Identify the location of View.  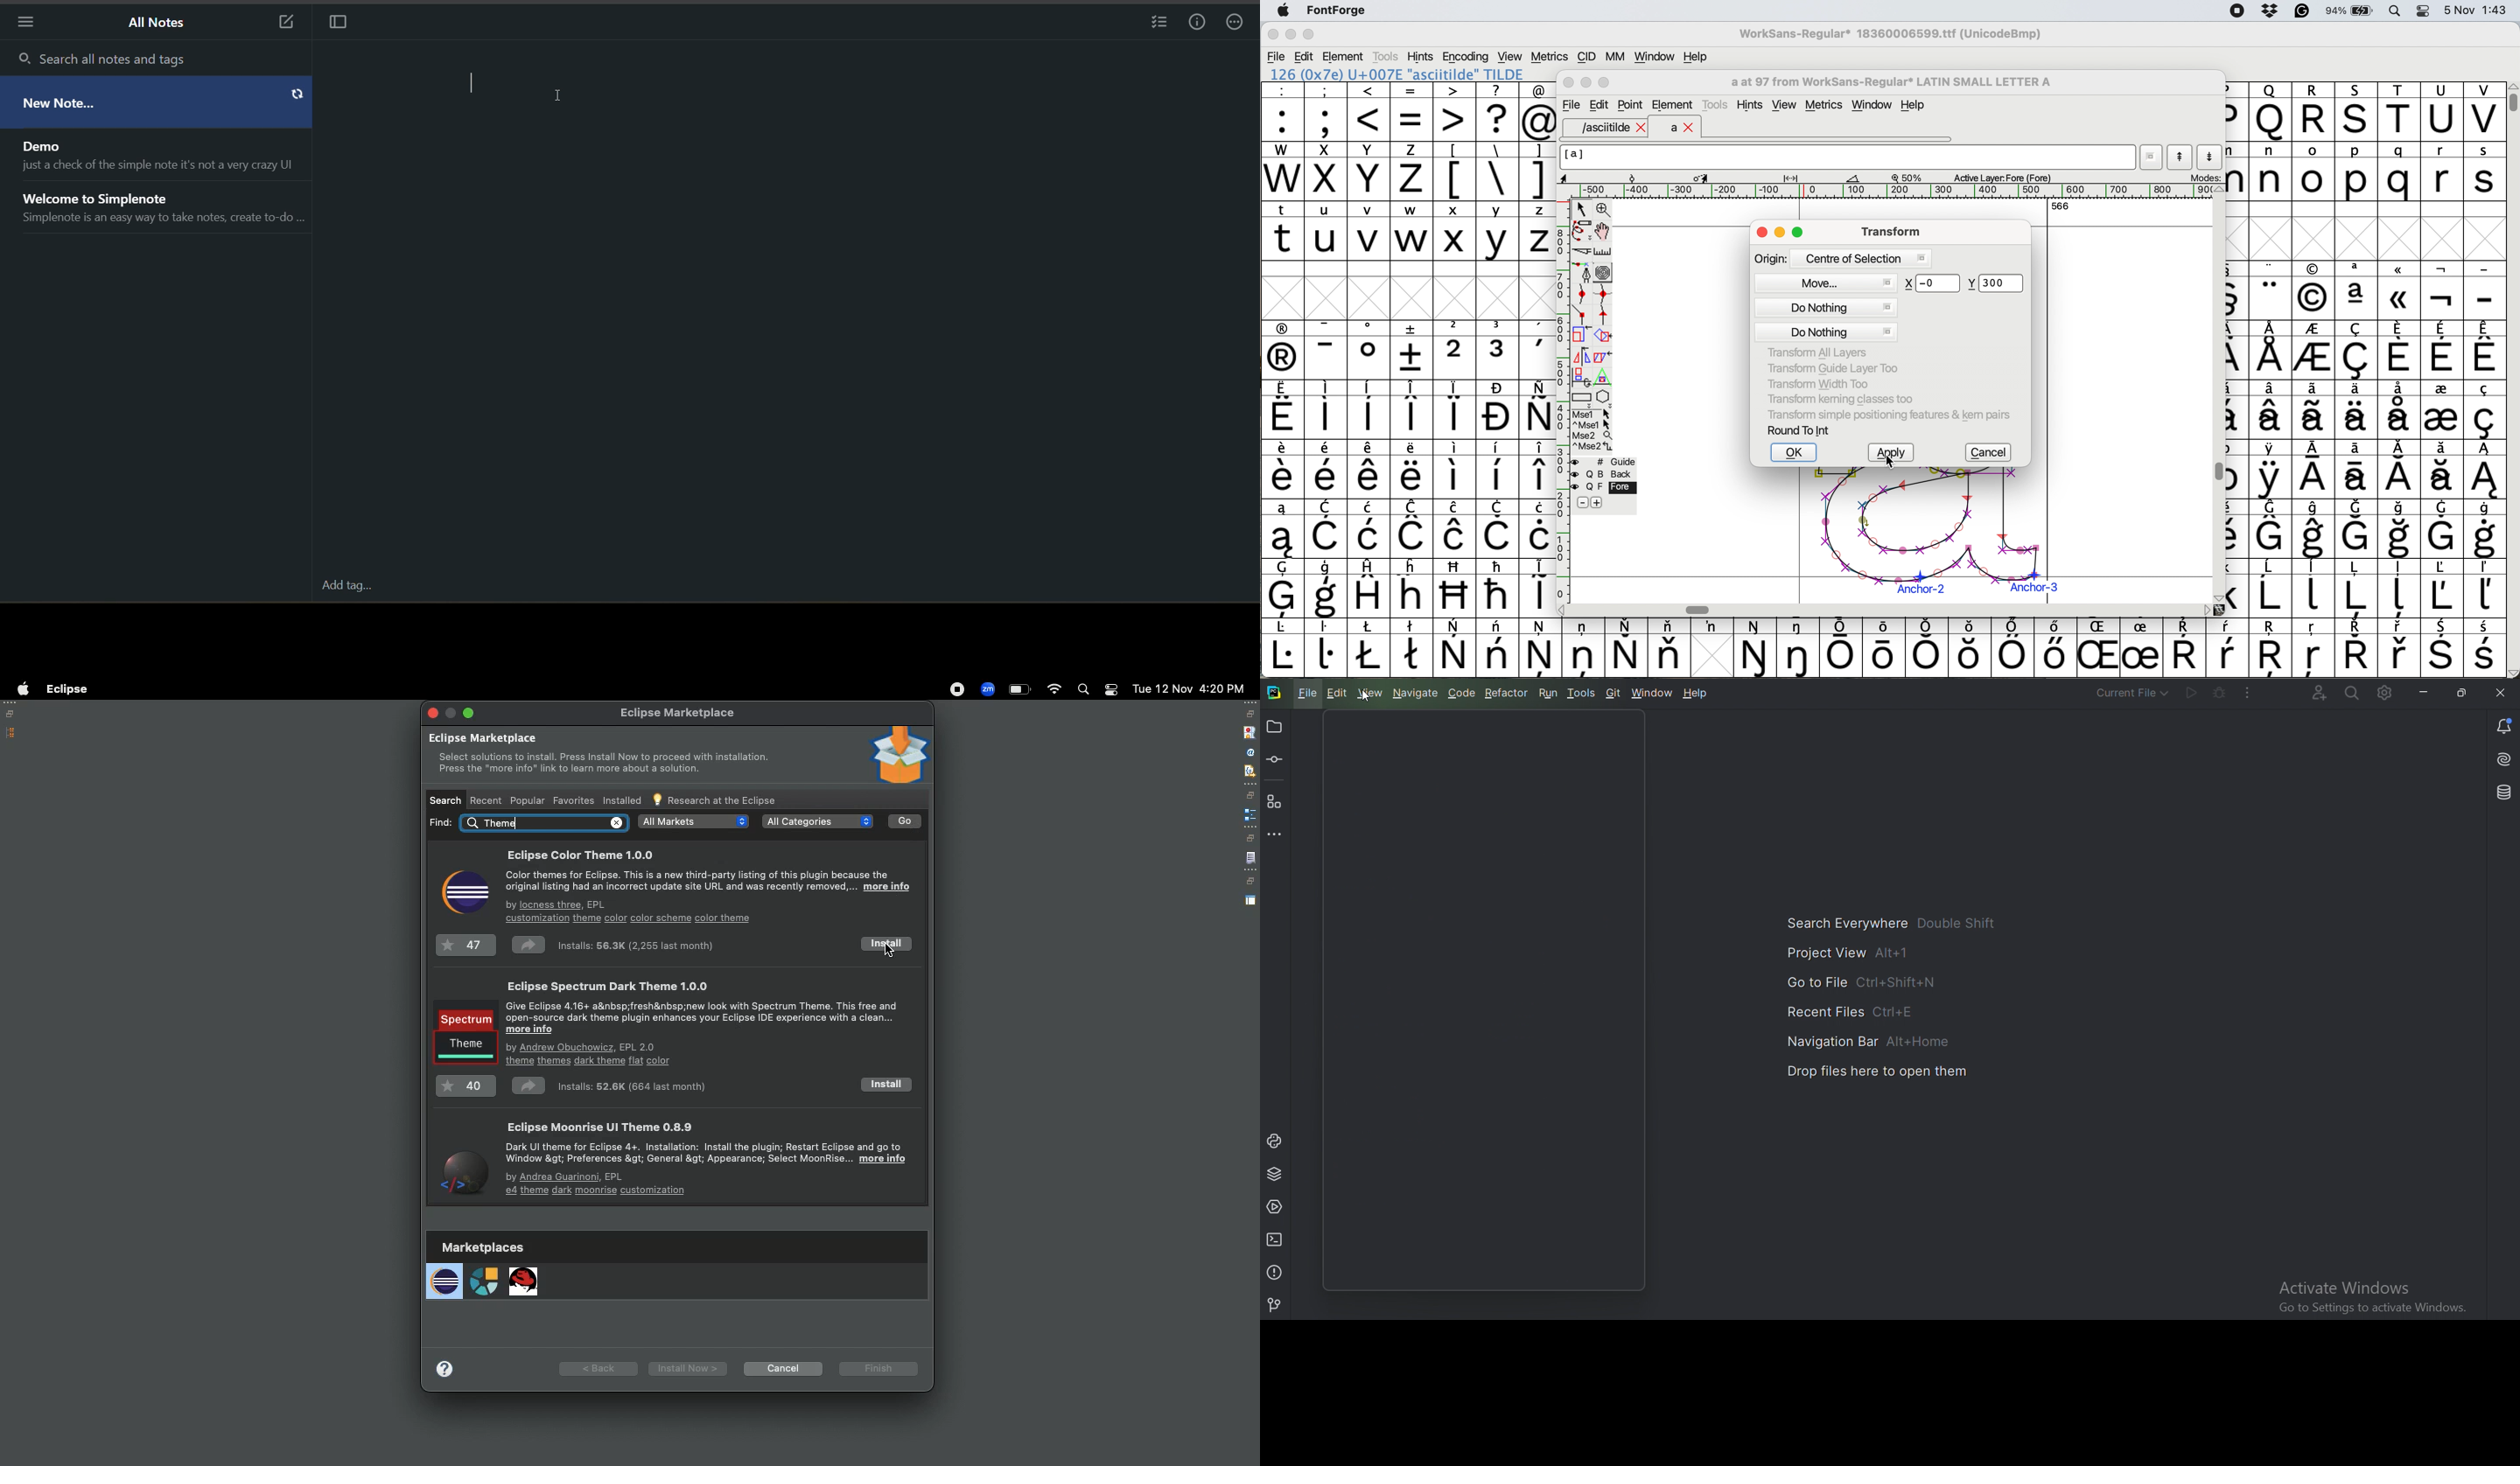
(1370, 692).